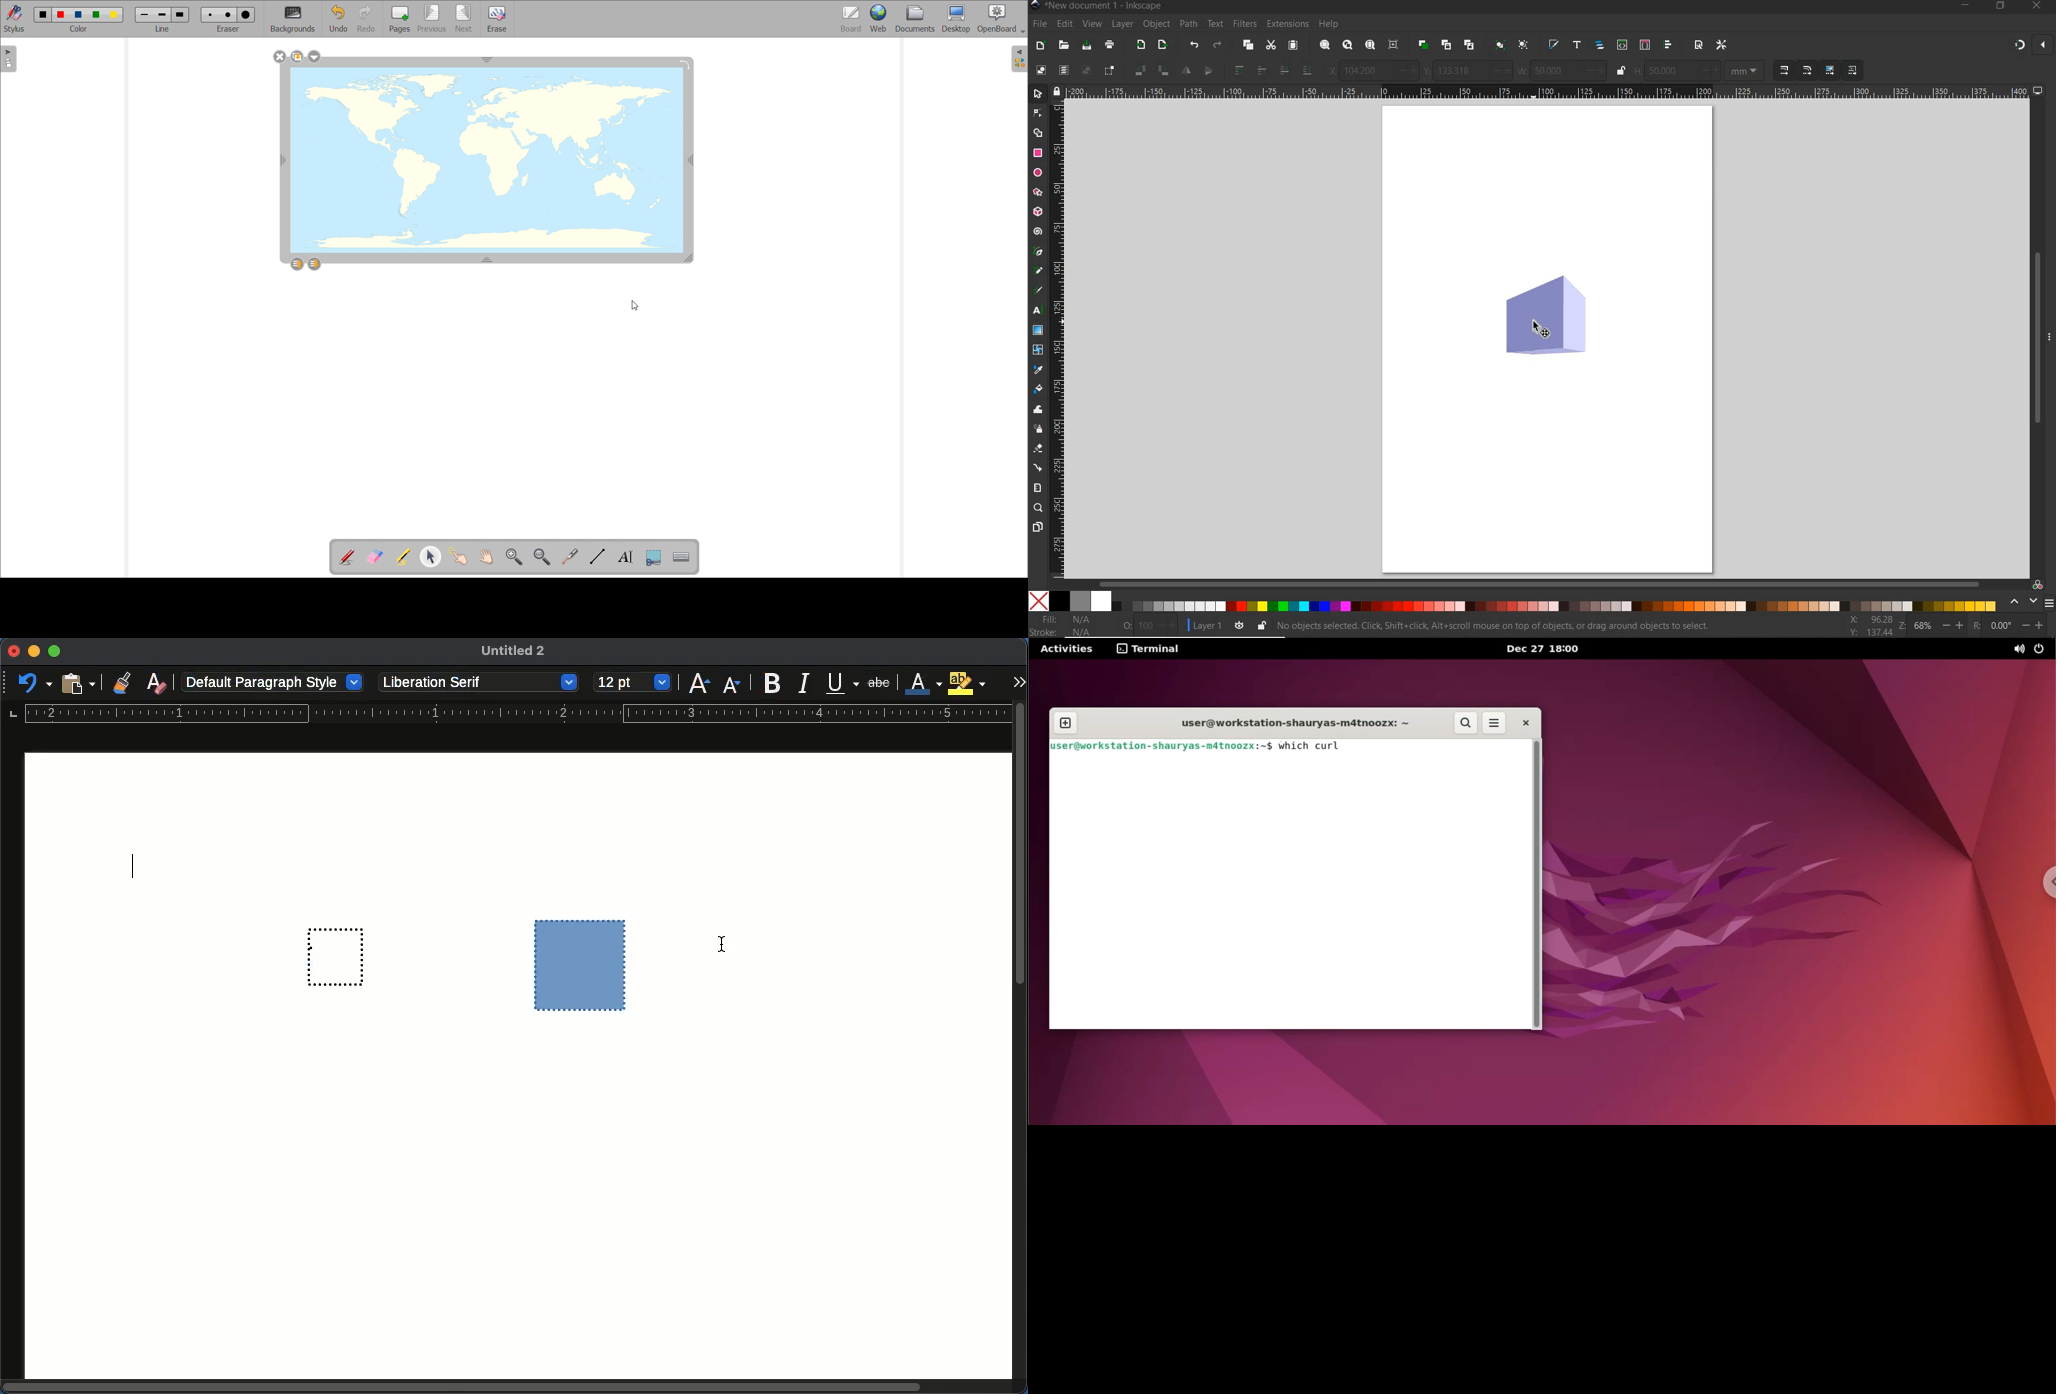 The width and height of the screenshot is (2072, 1400). I want to click on calligraphy tool, so click(1038, 292).